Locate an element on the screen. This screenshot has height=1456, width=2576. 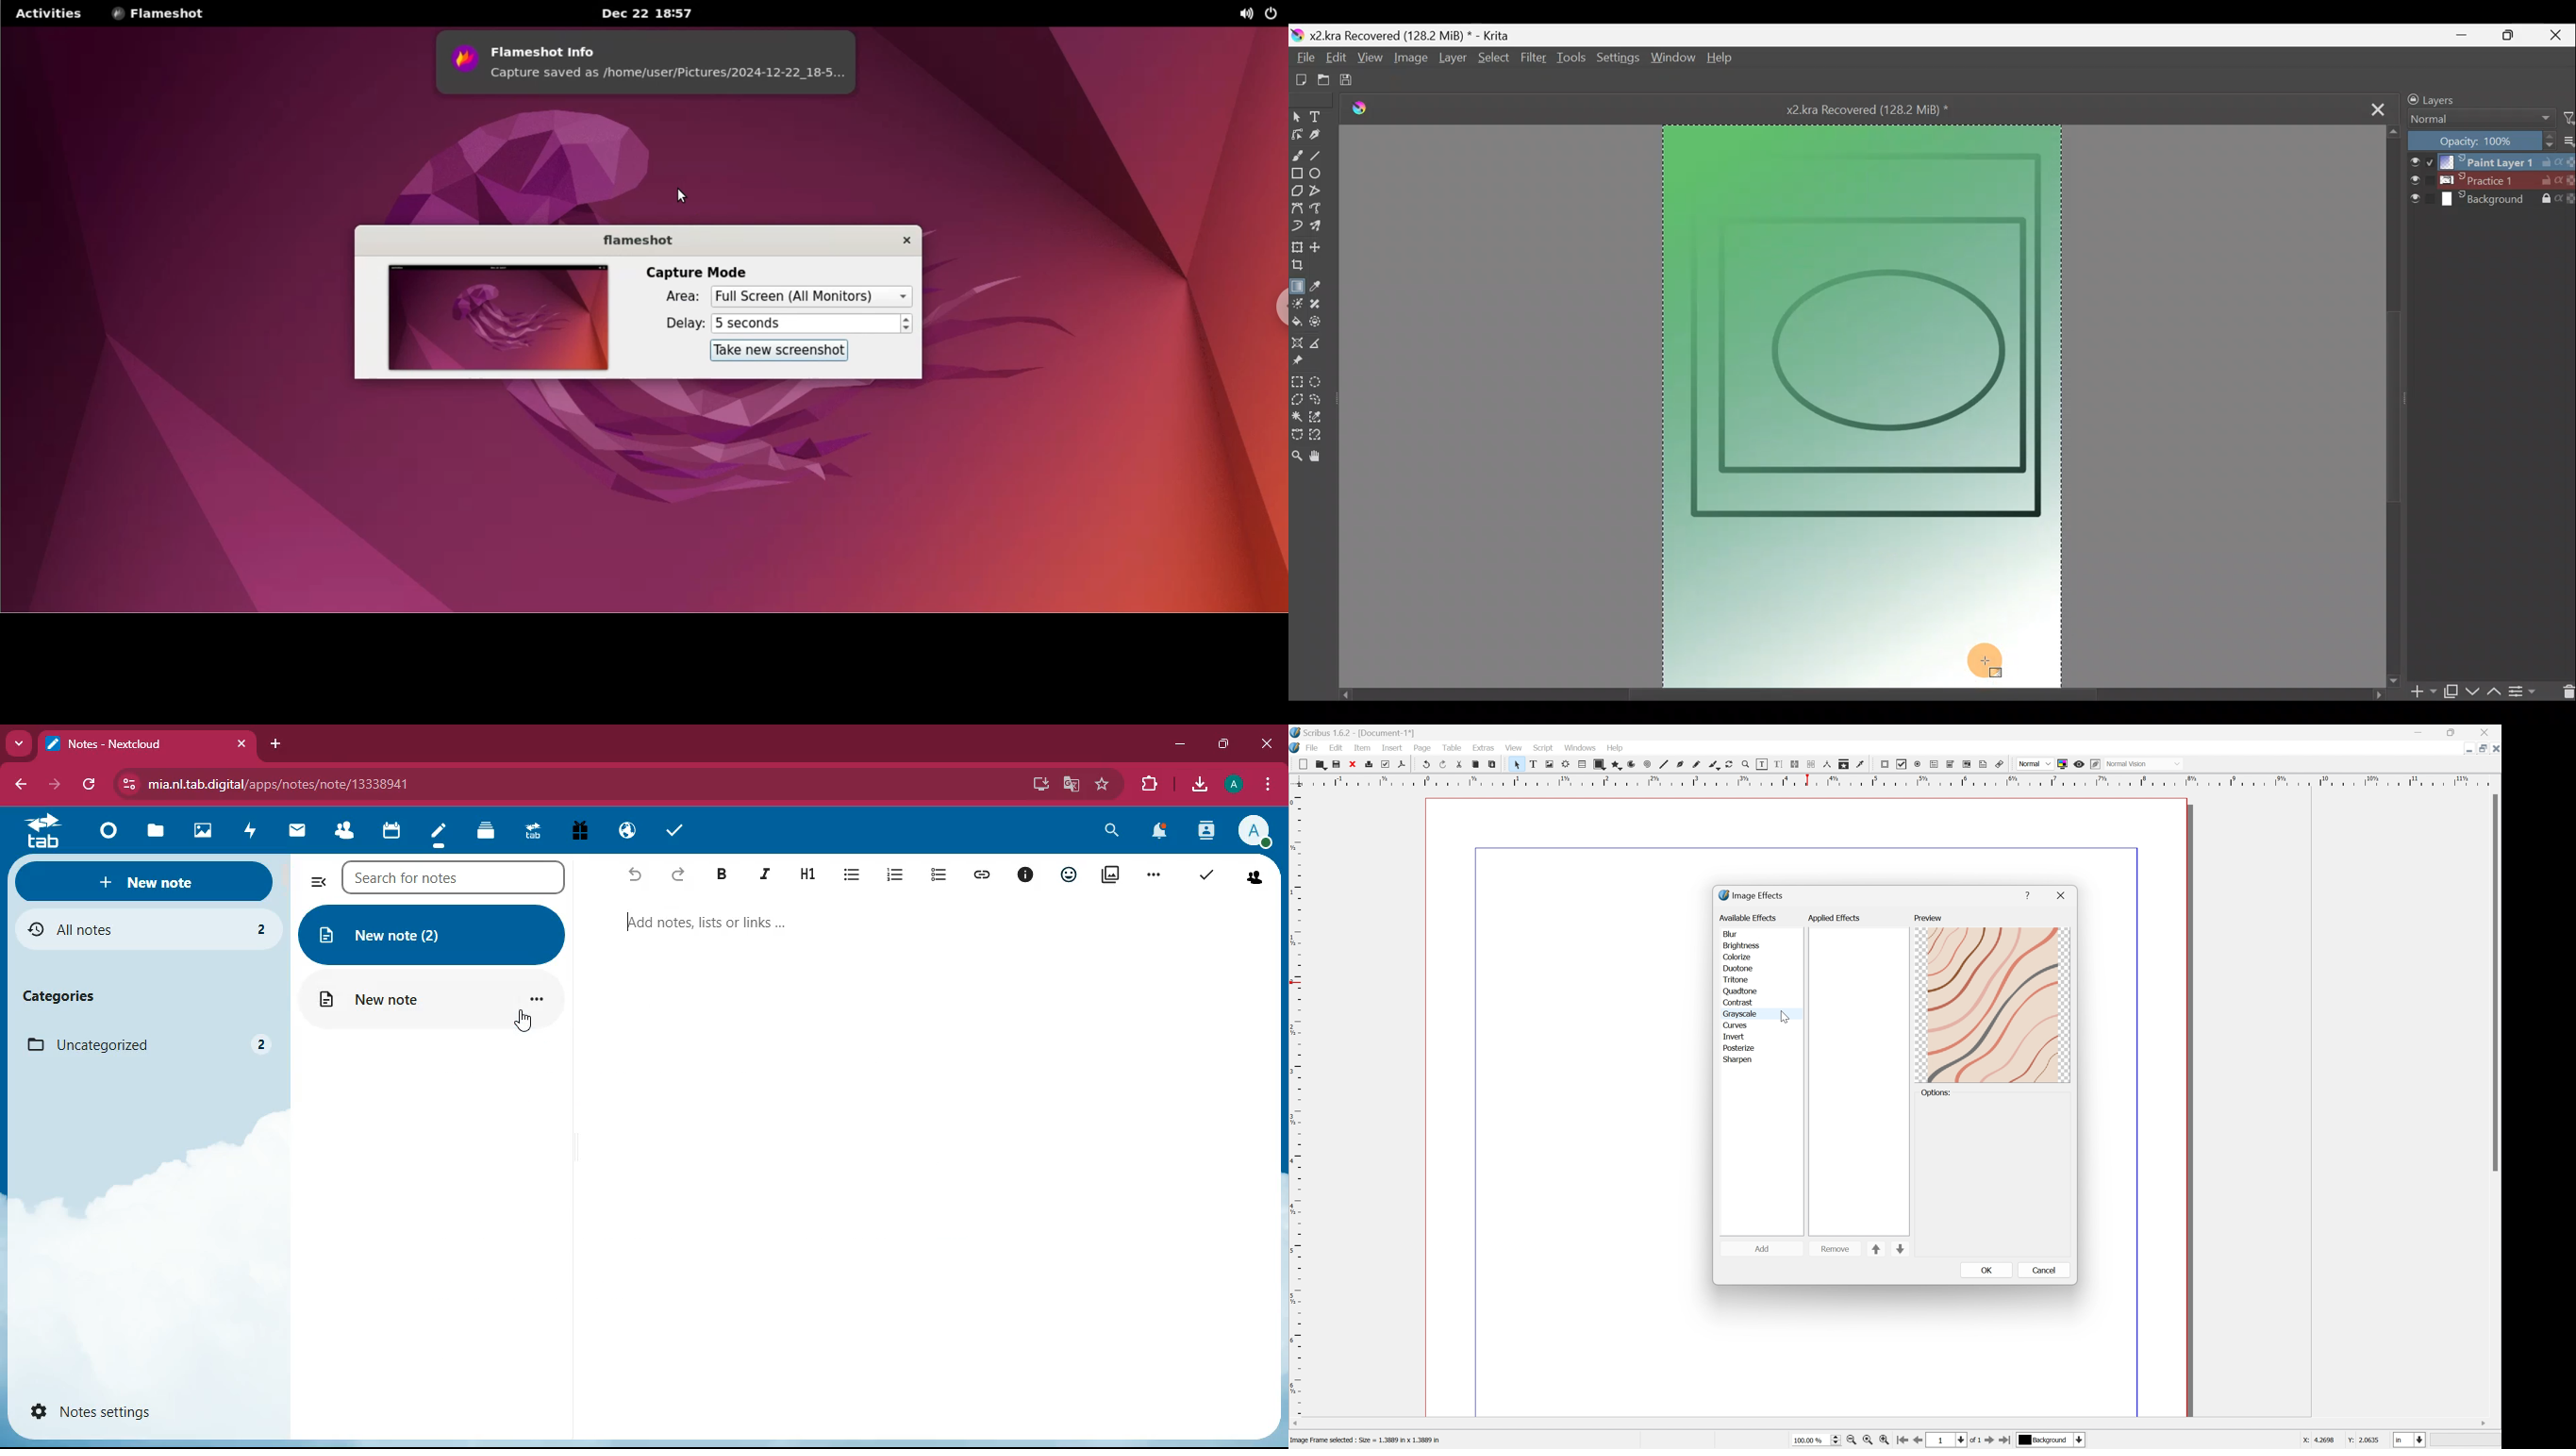
Cursor is located at coordinates (1994, 661).